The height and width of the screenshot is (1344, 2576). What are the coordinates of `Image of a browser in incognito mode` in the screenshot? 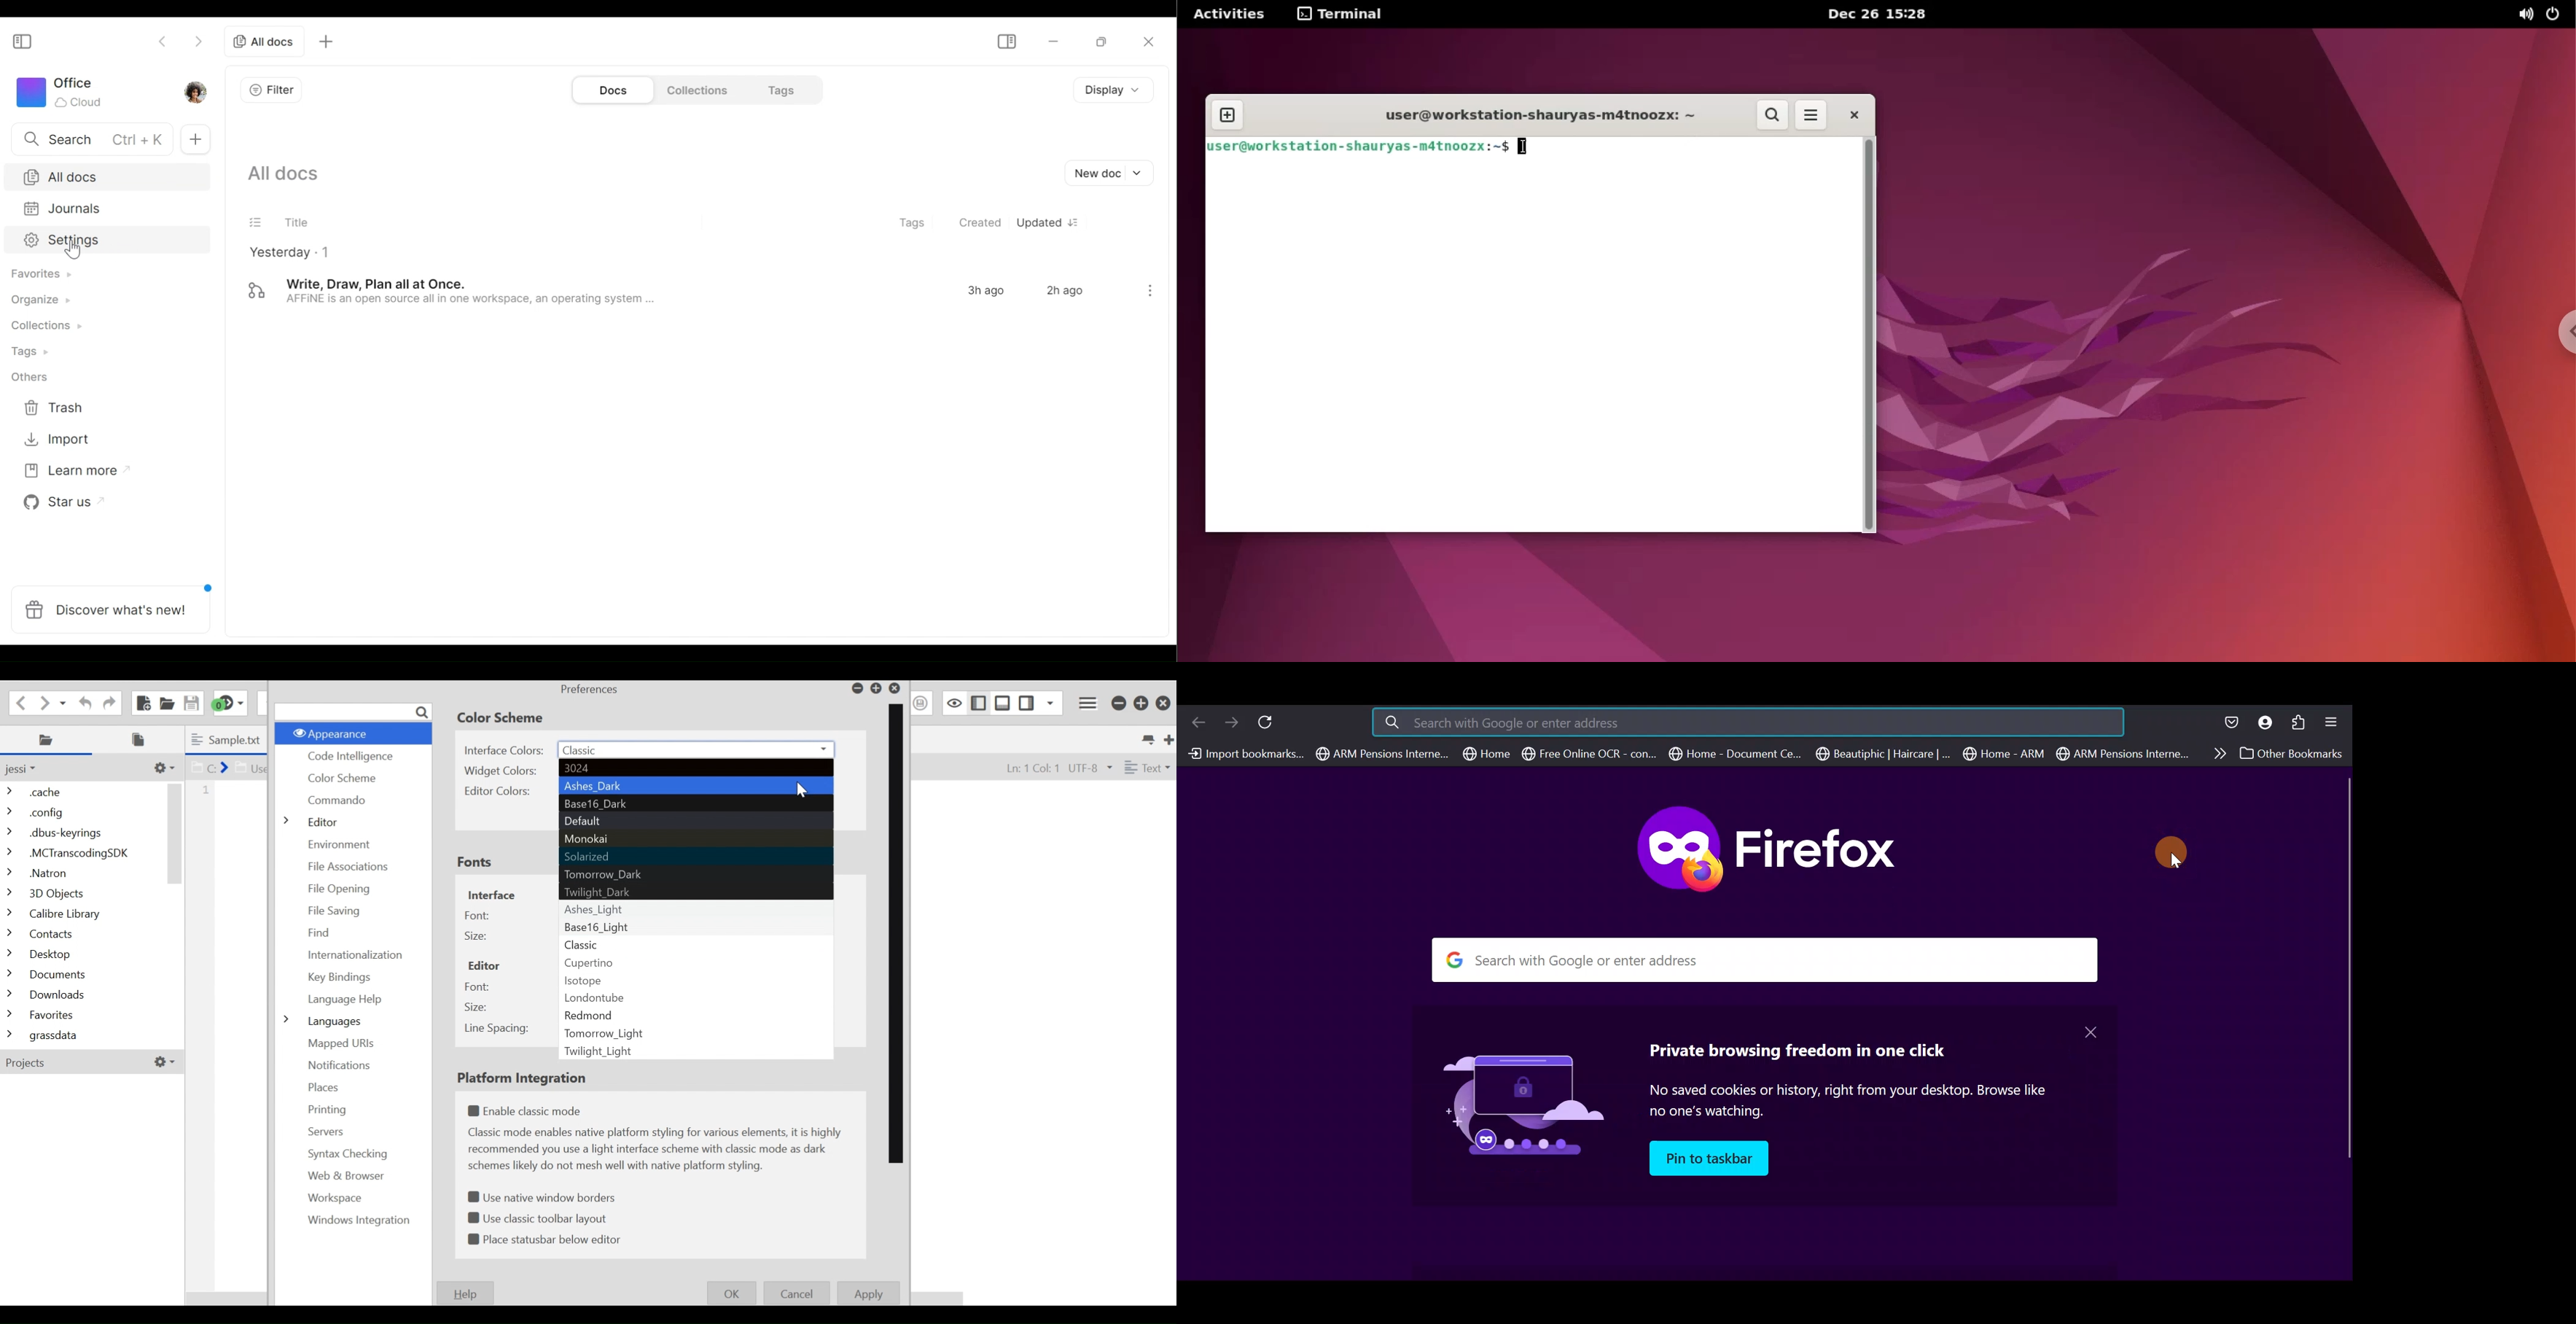 It's located at (1512, 1106).